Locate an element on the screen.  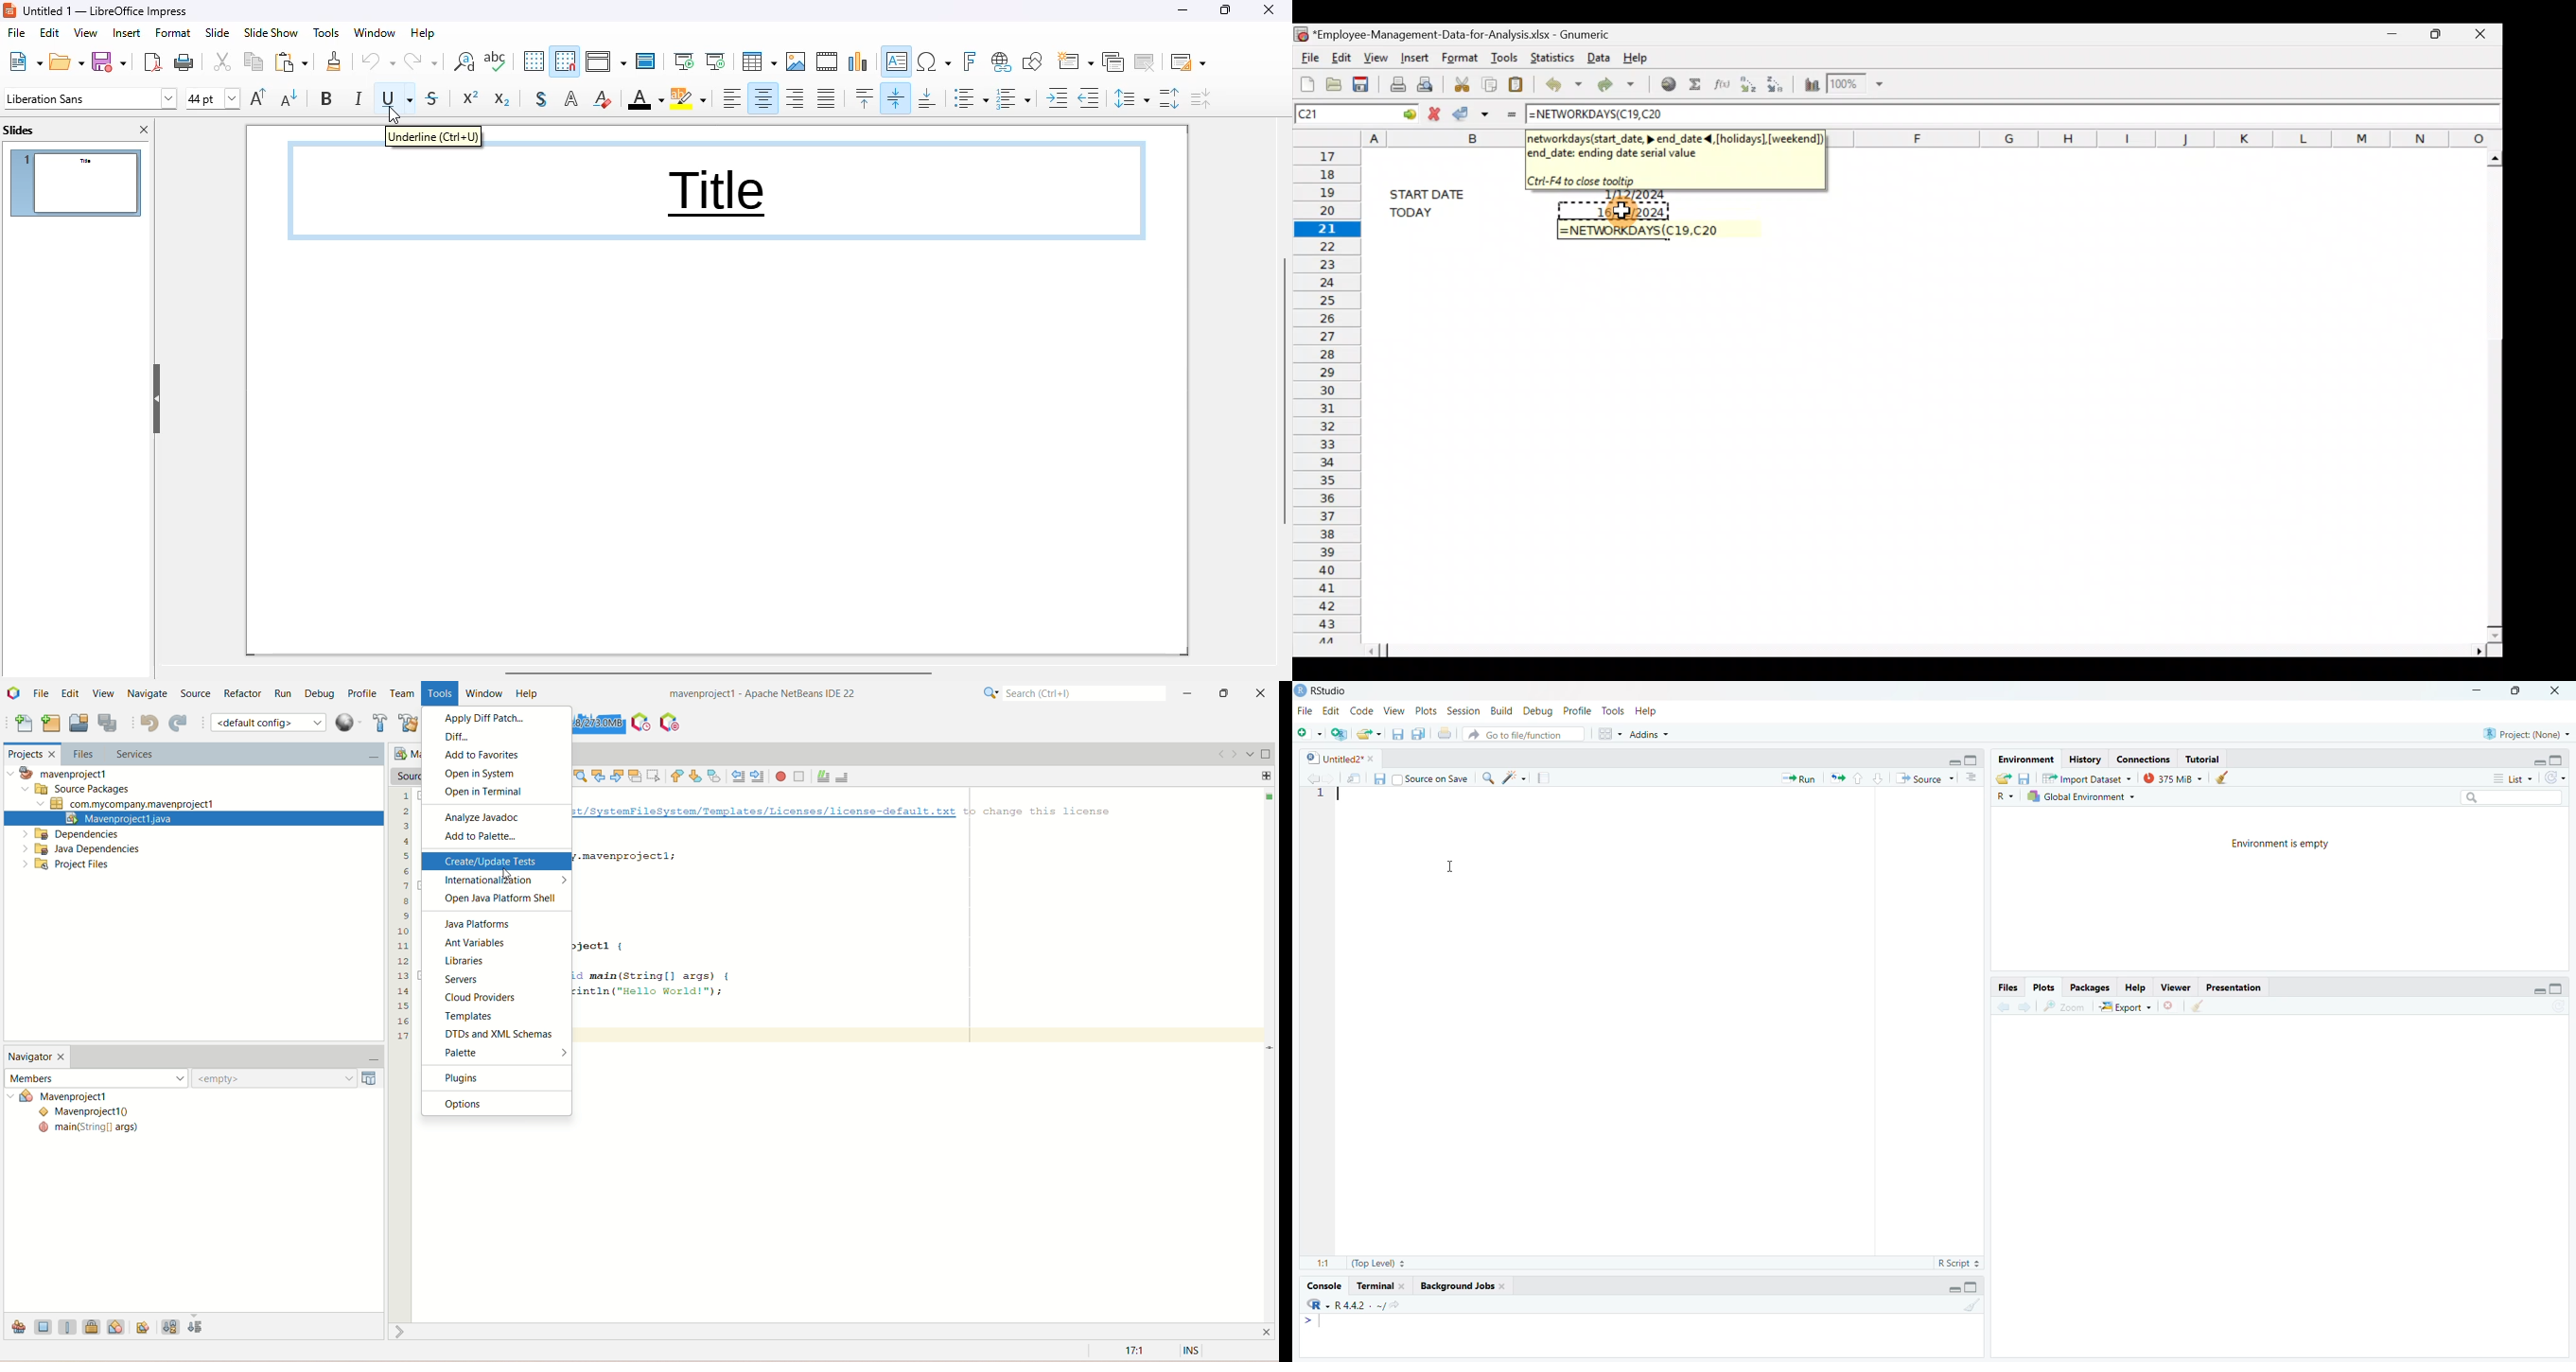
maximize is located at coordinates (2515, 692).